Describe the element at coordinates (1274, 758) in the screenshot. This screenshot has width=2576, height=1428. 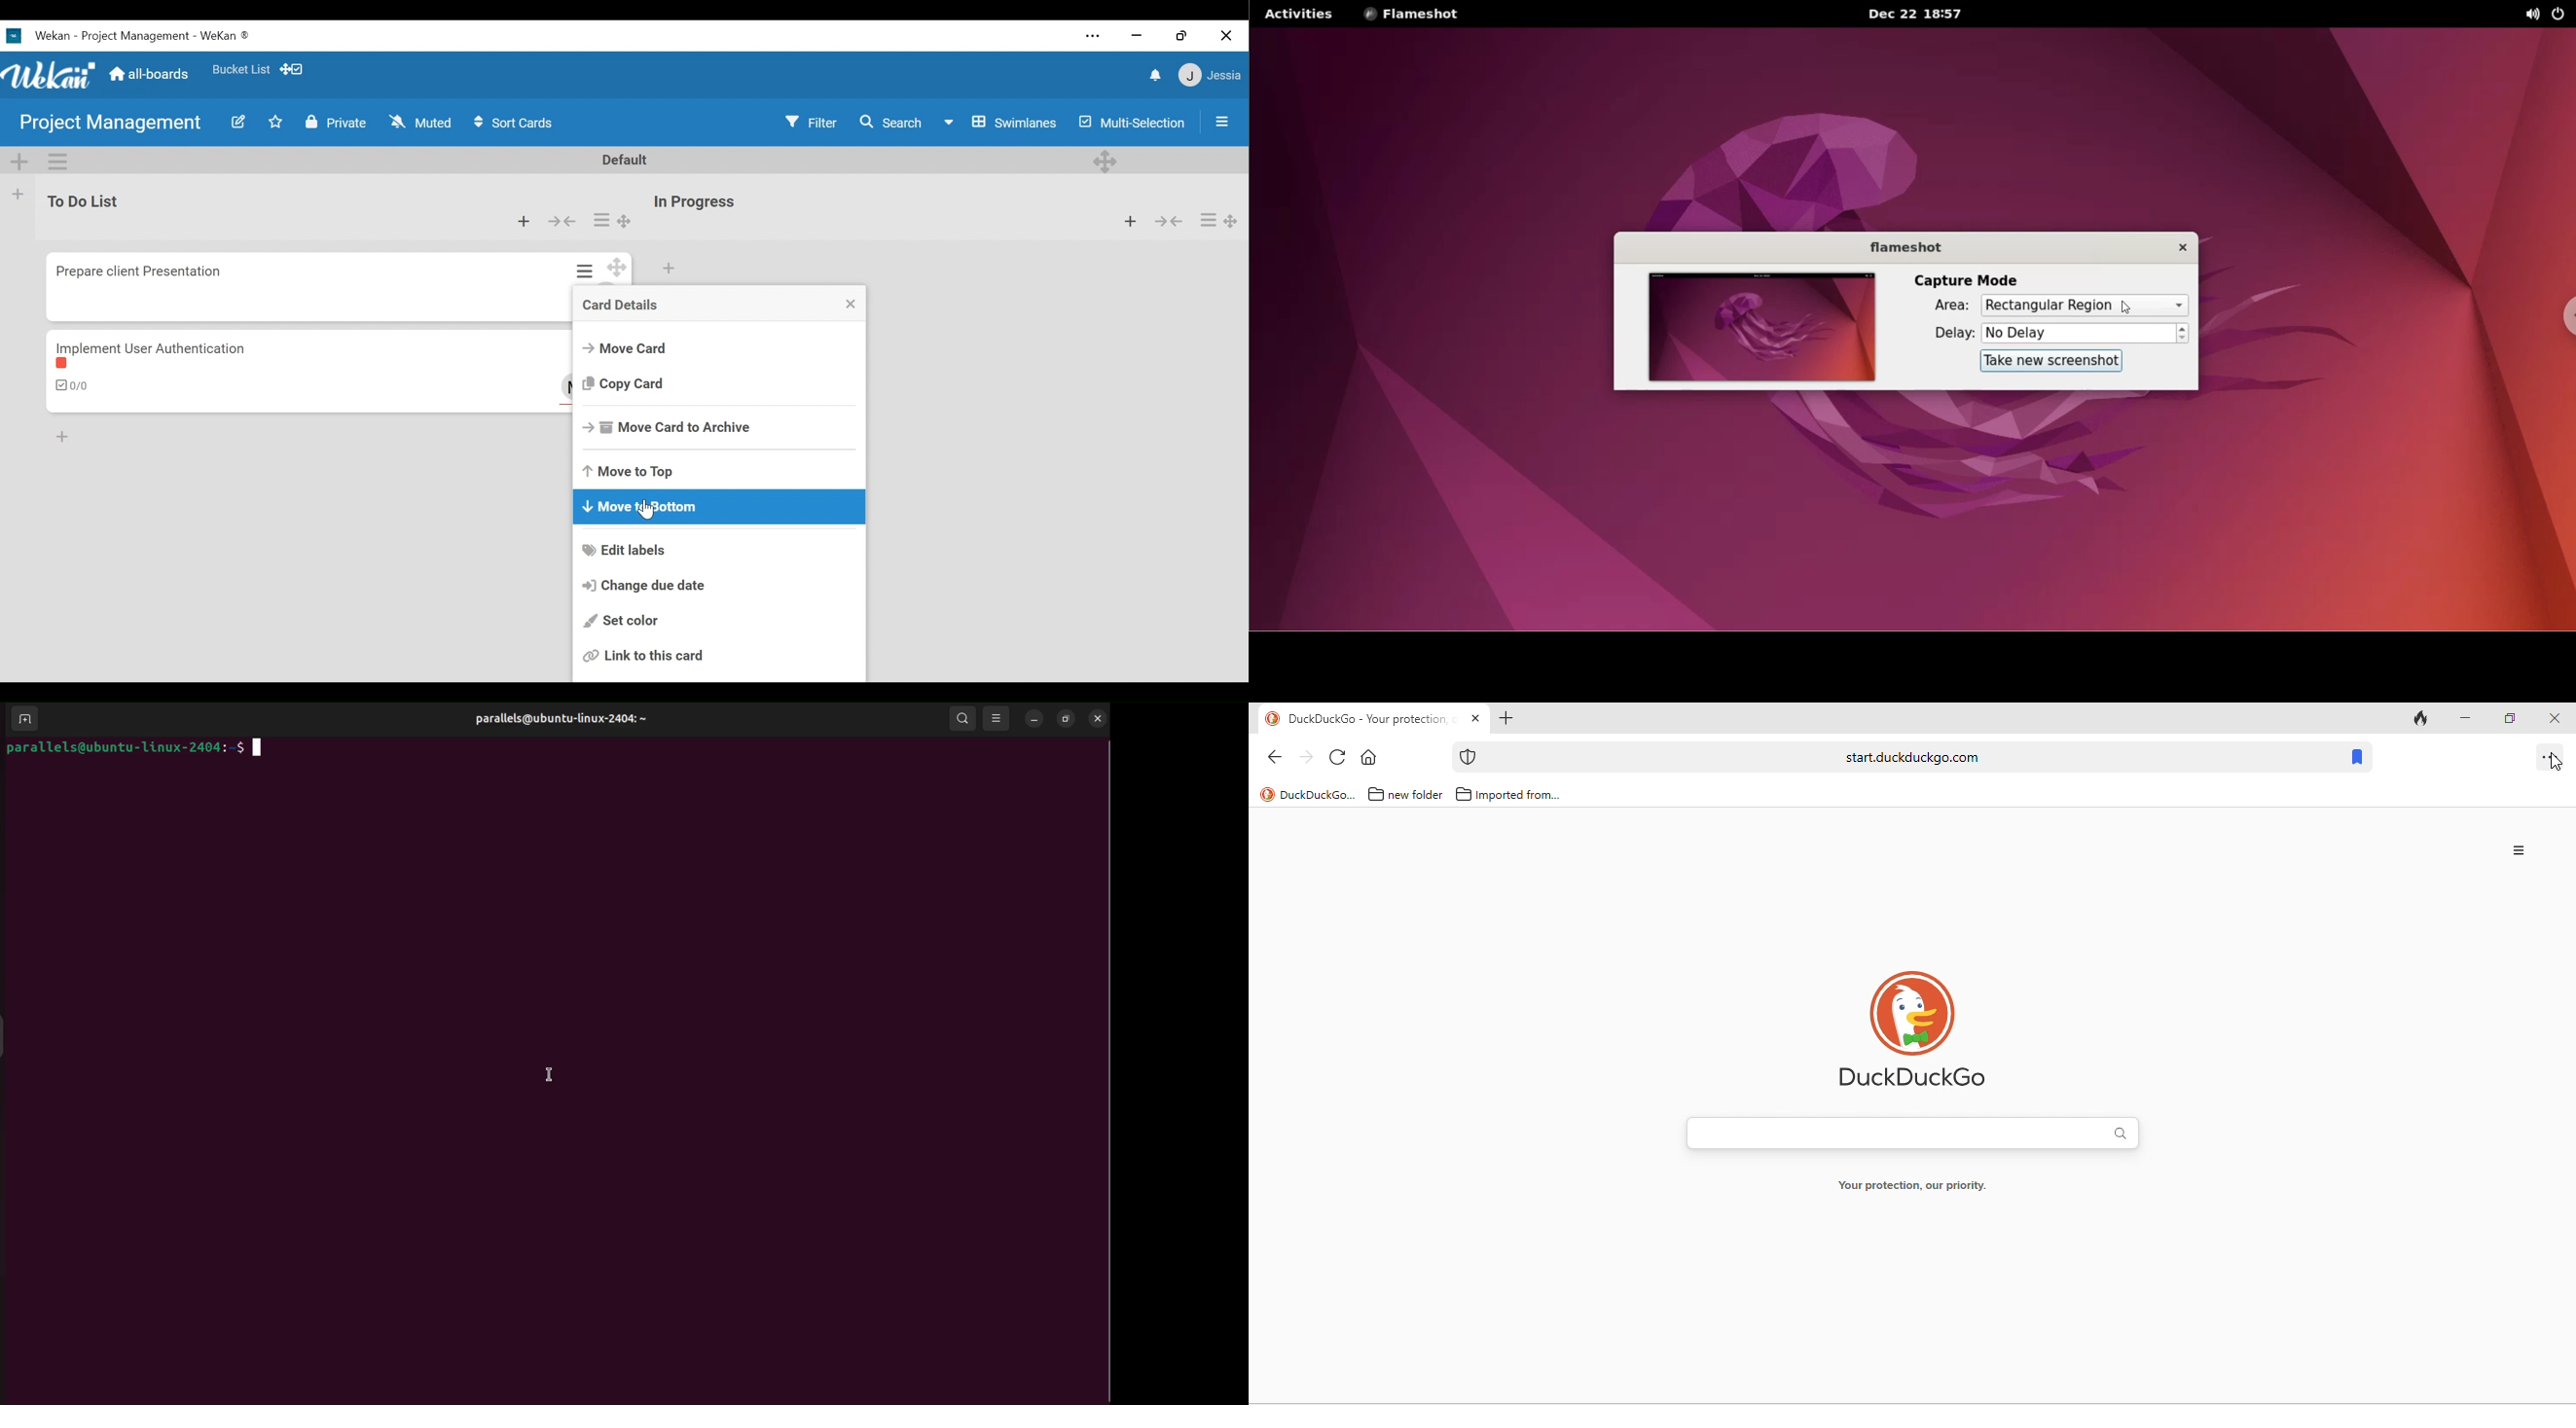
I see `back` at that location.